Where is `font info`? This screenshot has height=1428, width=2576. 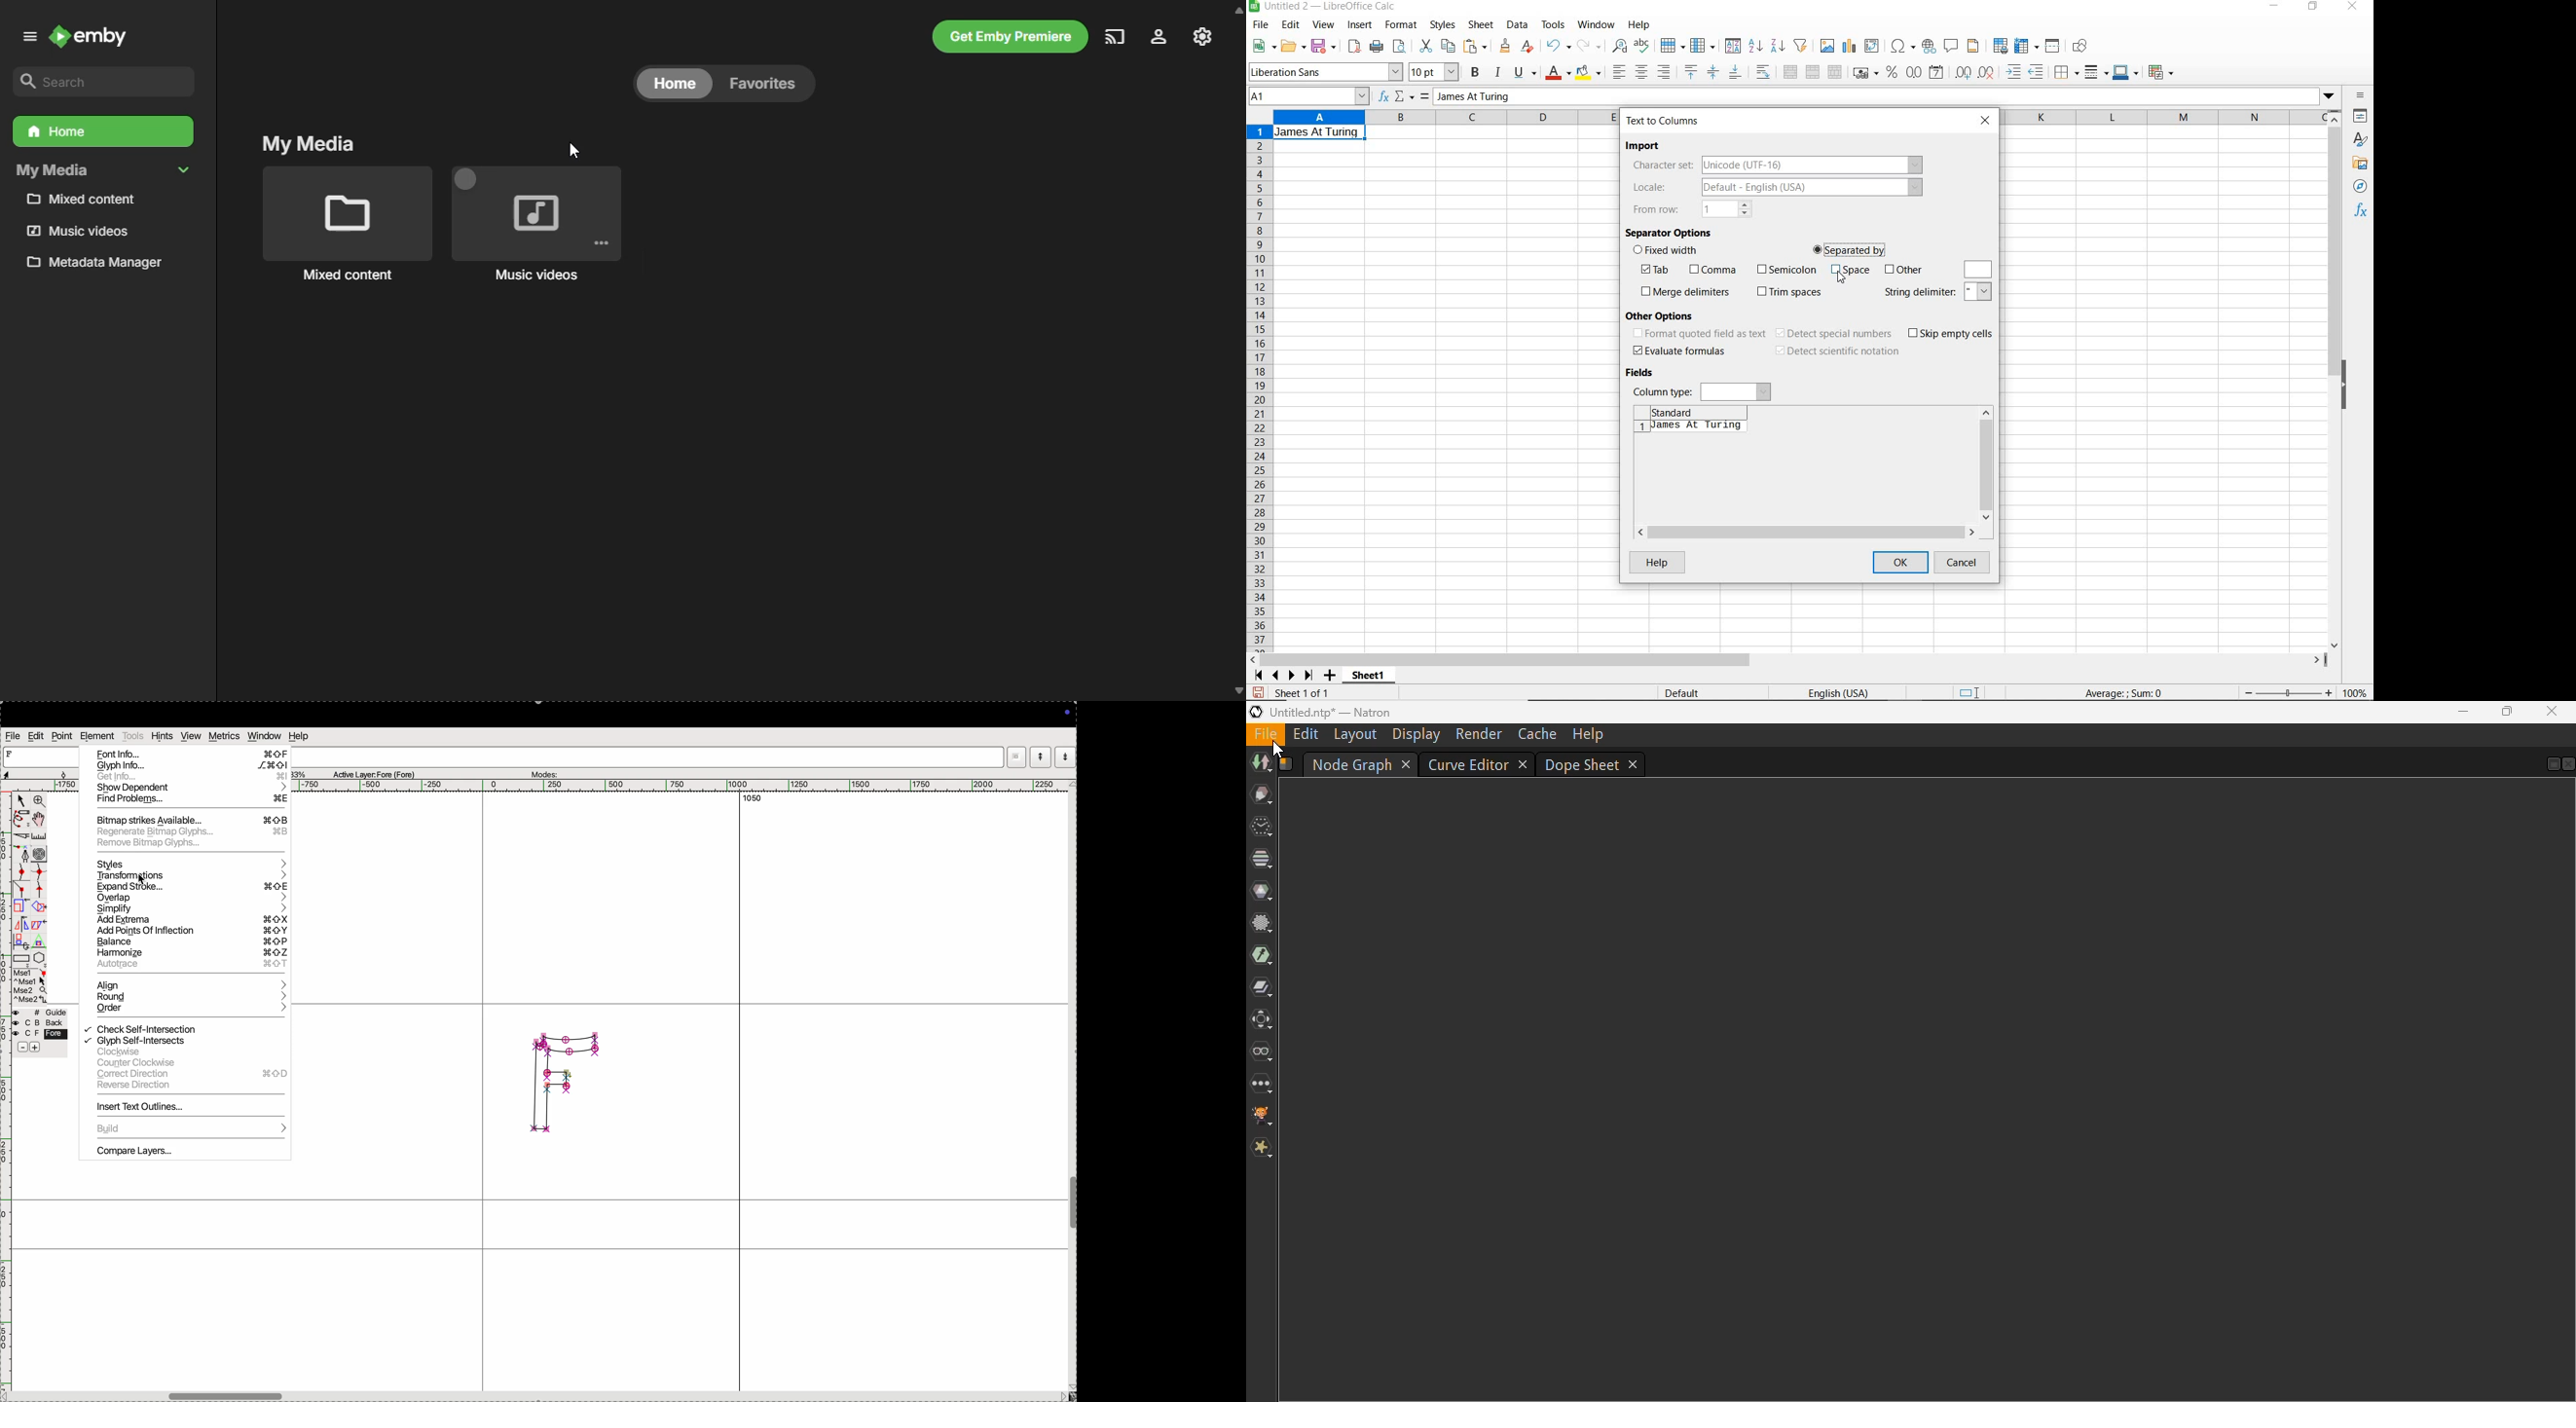 font info is located at coordinates (193, 753).